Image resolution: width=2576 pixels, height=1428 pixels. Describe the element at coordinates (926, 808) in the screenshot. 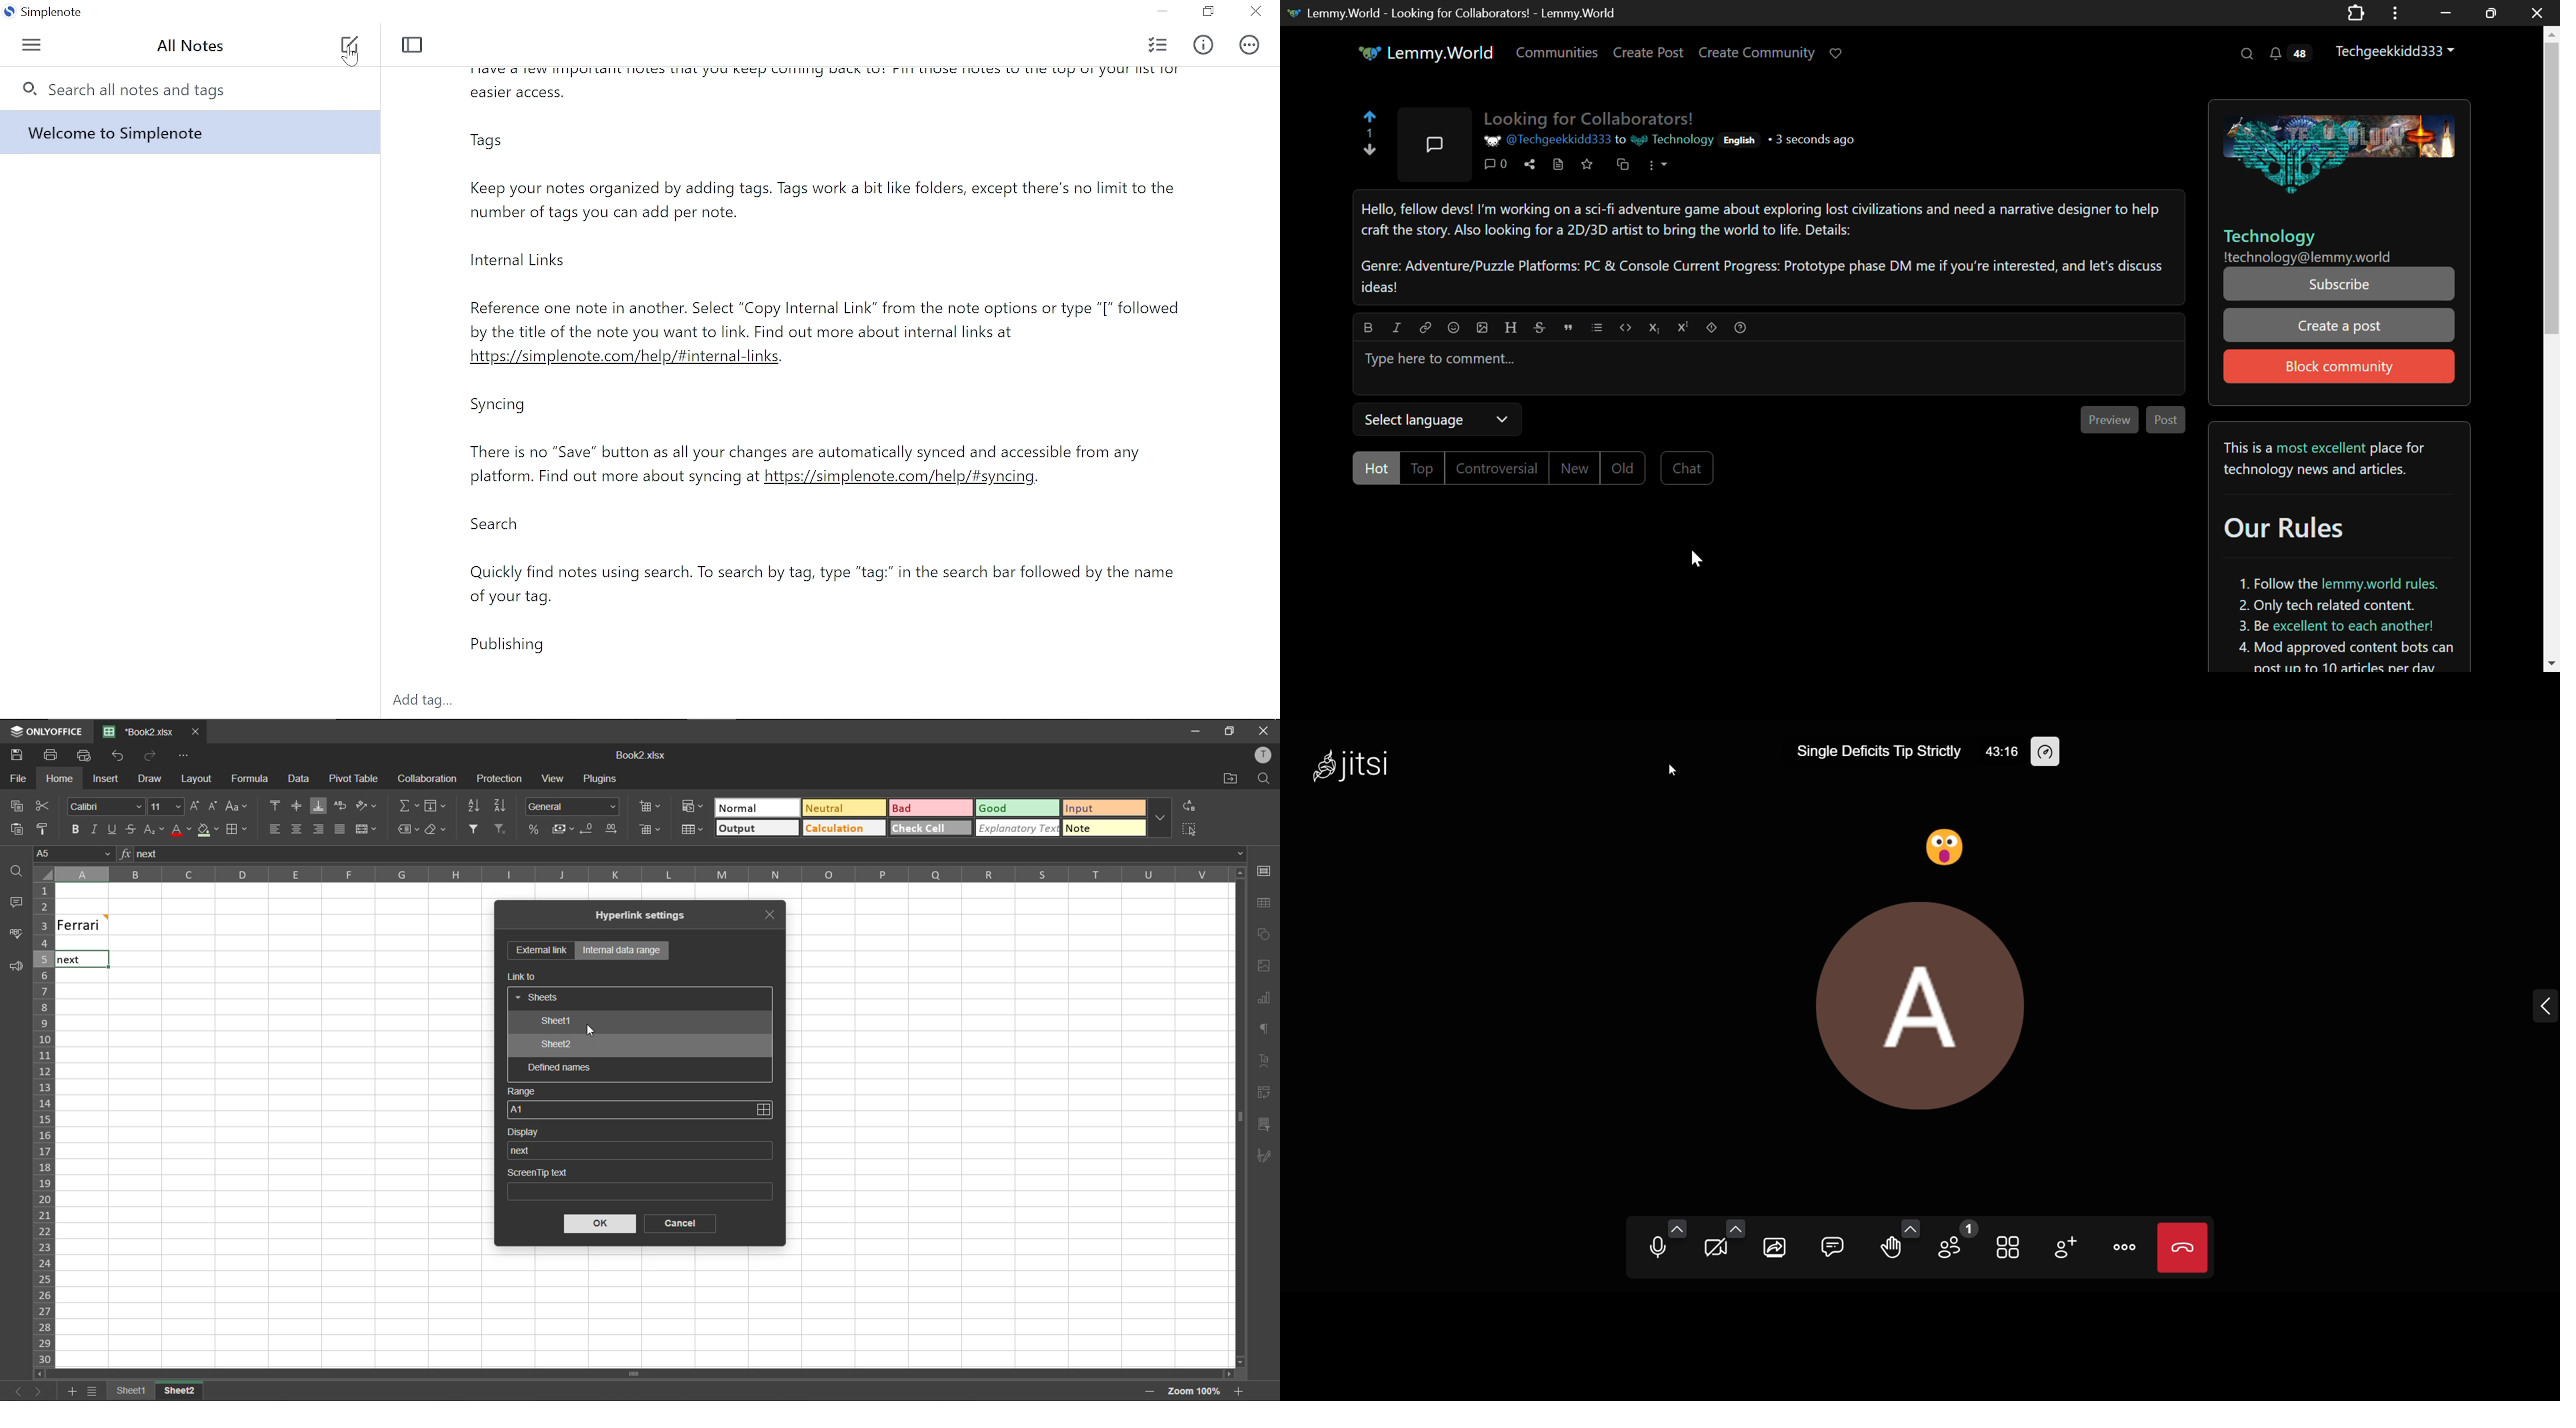

I see `bad` at that location.